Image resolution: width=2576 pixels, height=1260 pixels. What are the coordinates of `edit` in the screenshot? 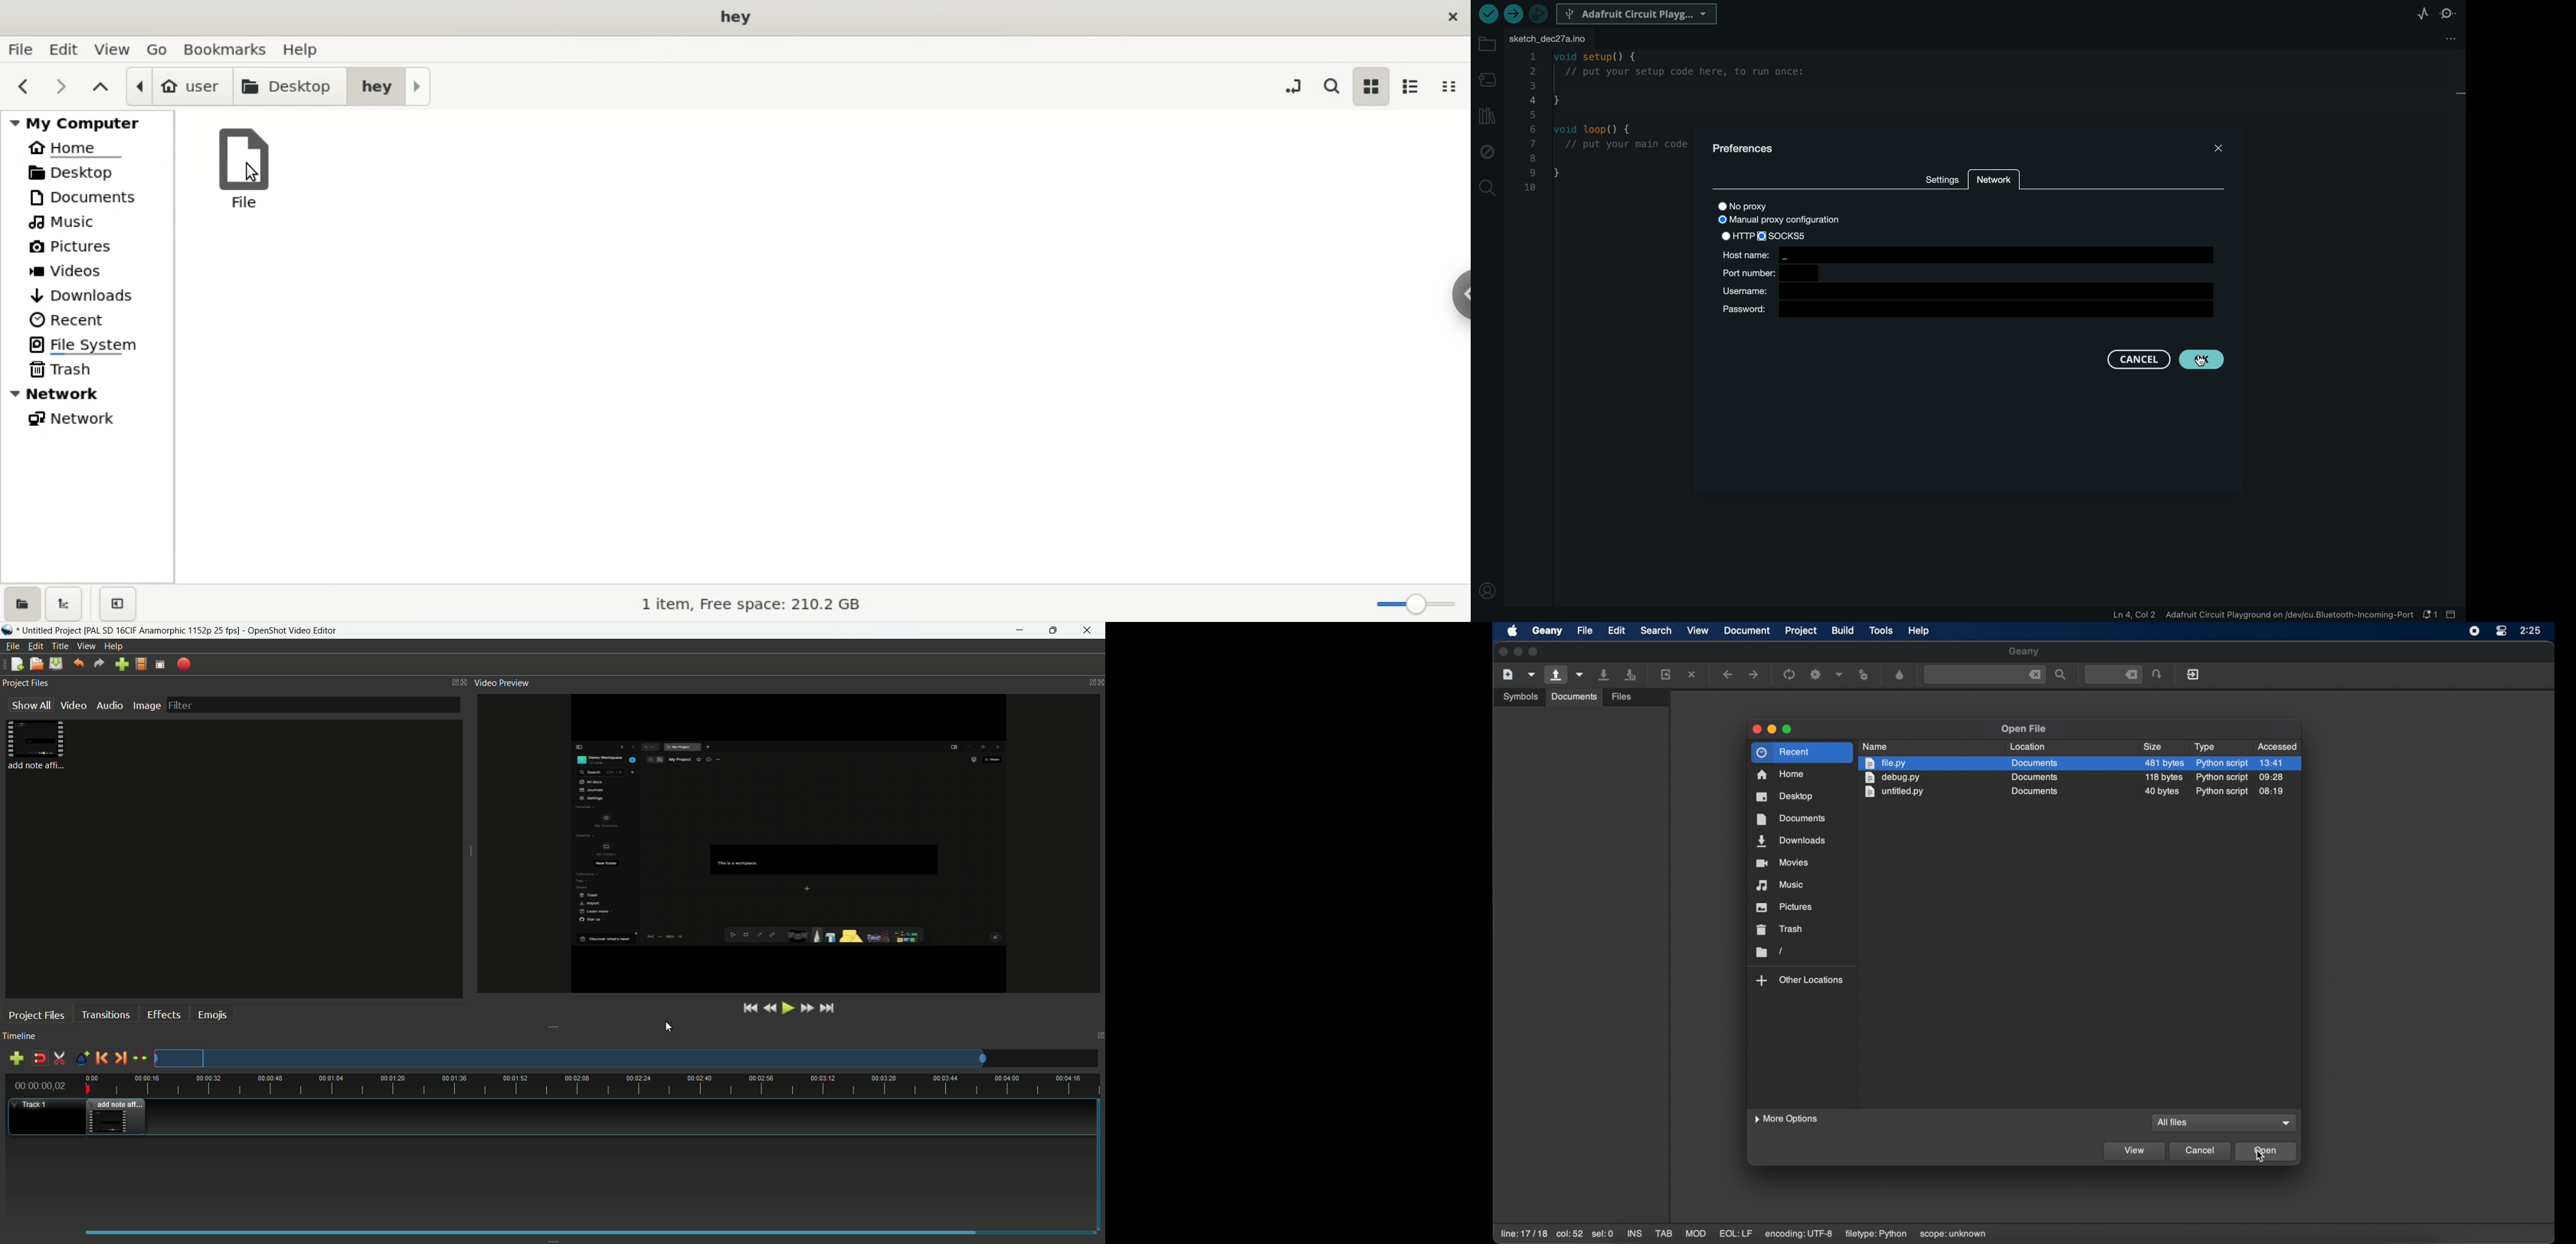 It's located at (1617, 630).